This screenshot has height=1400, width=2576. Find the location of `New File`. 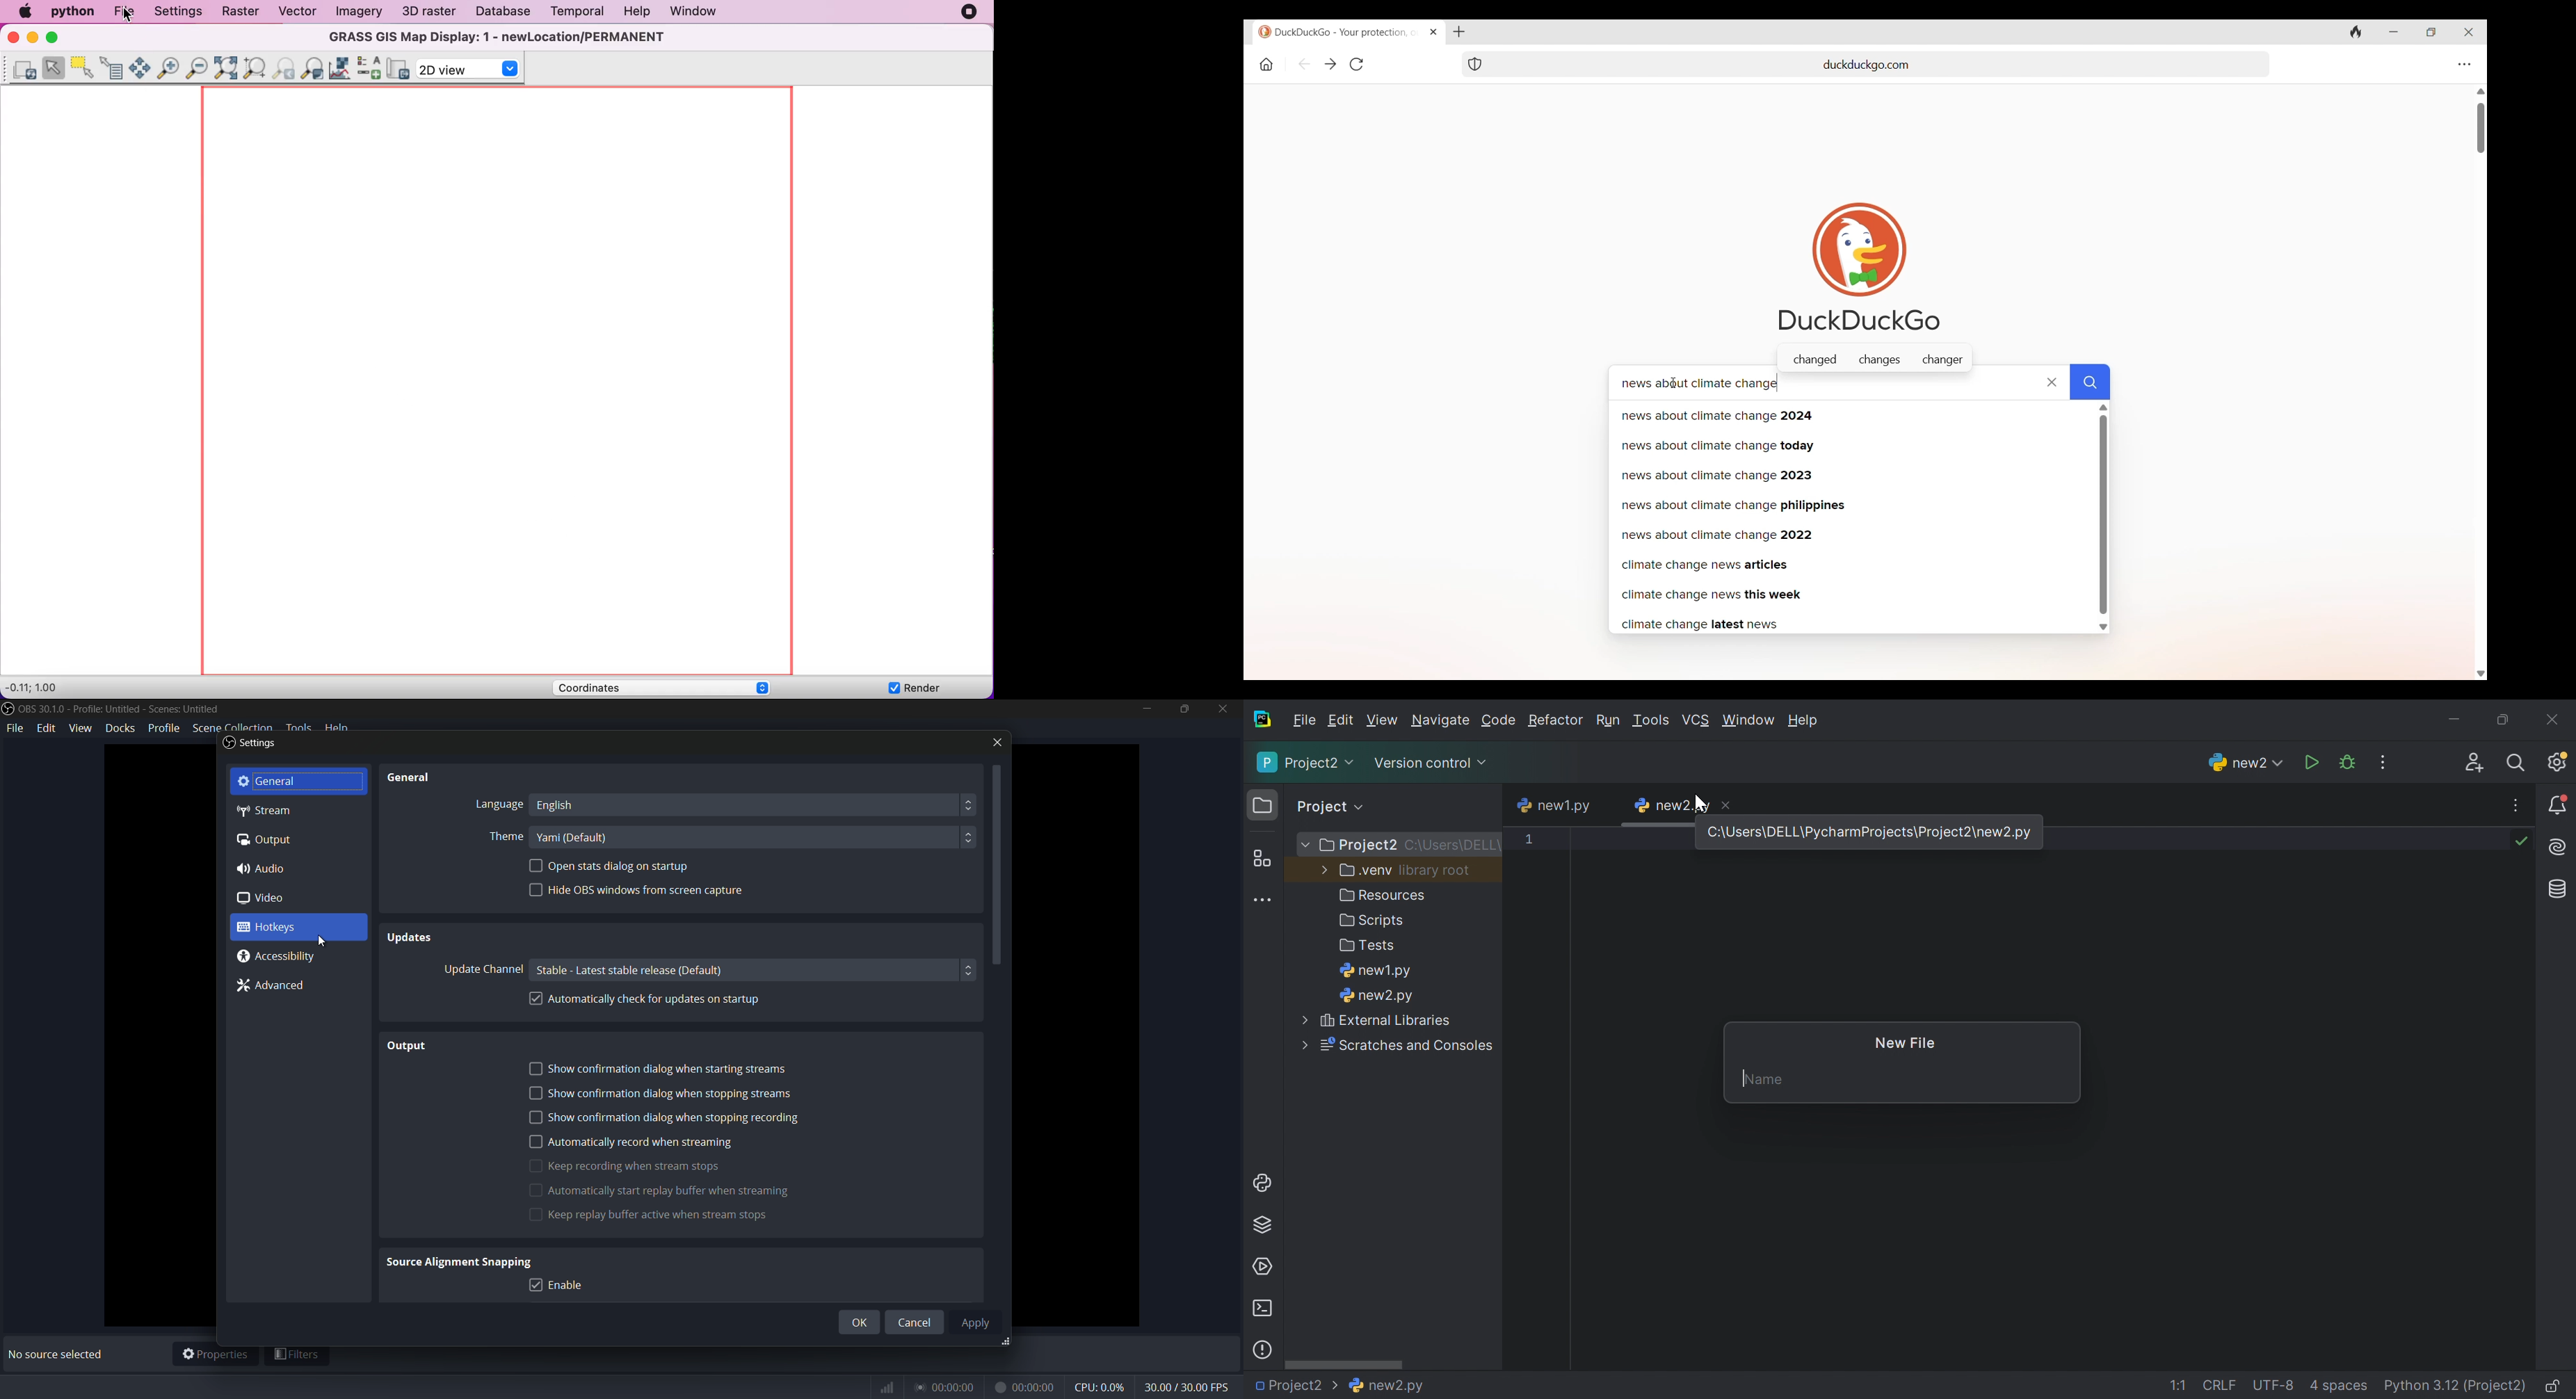

New File is located at coordinates (1908, 1044).